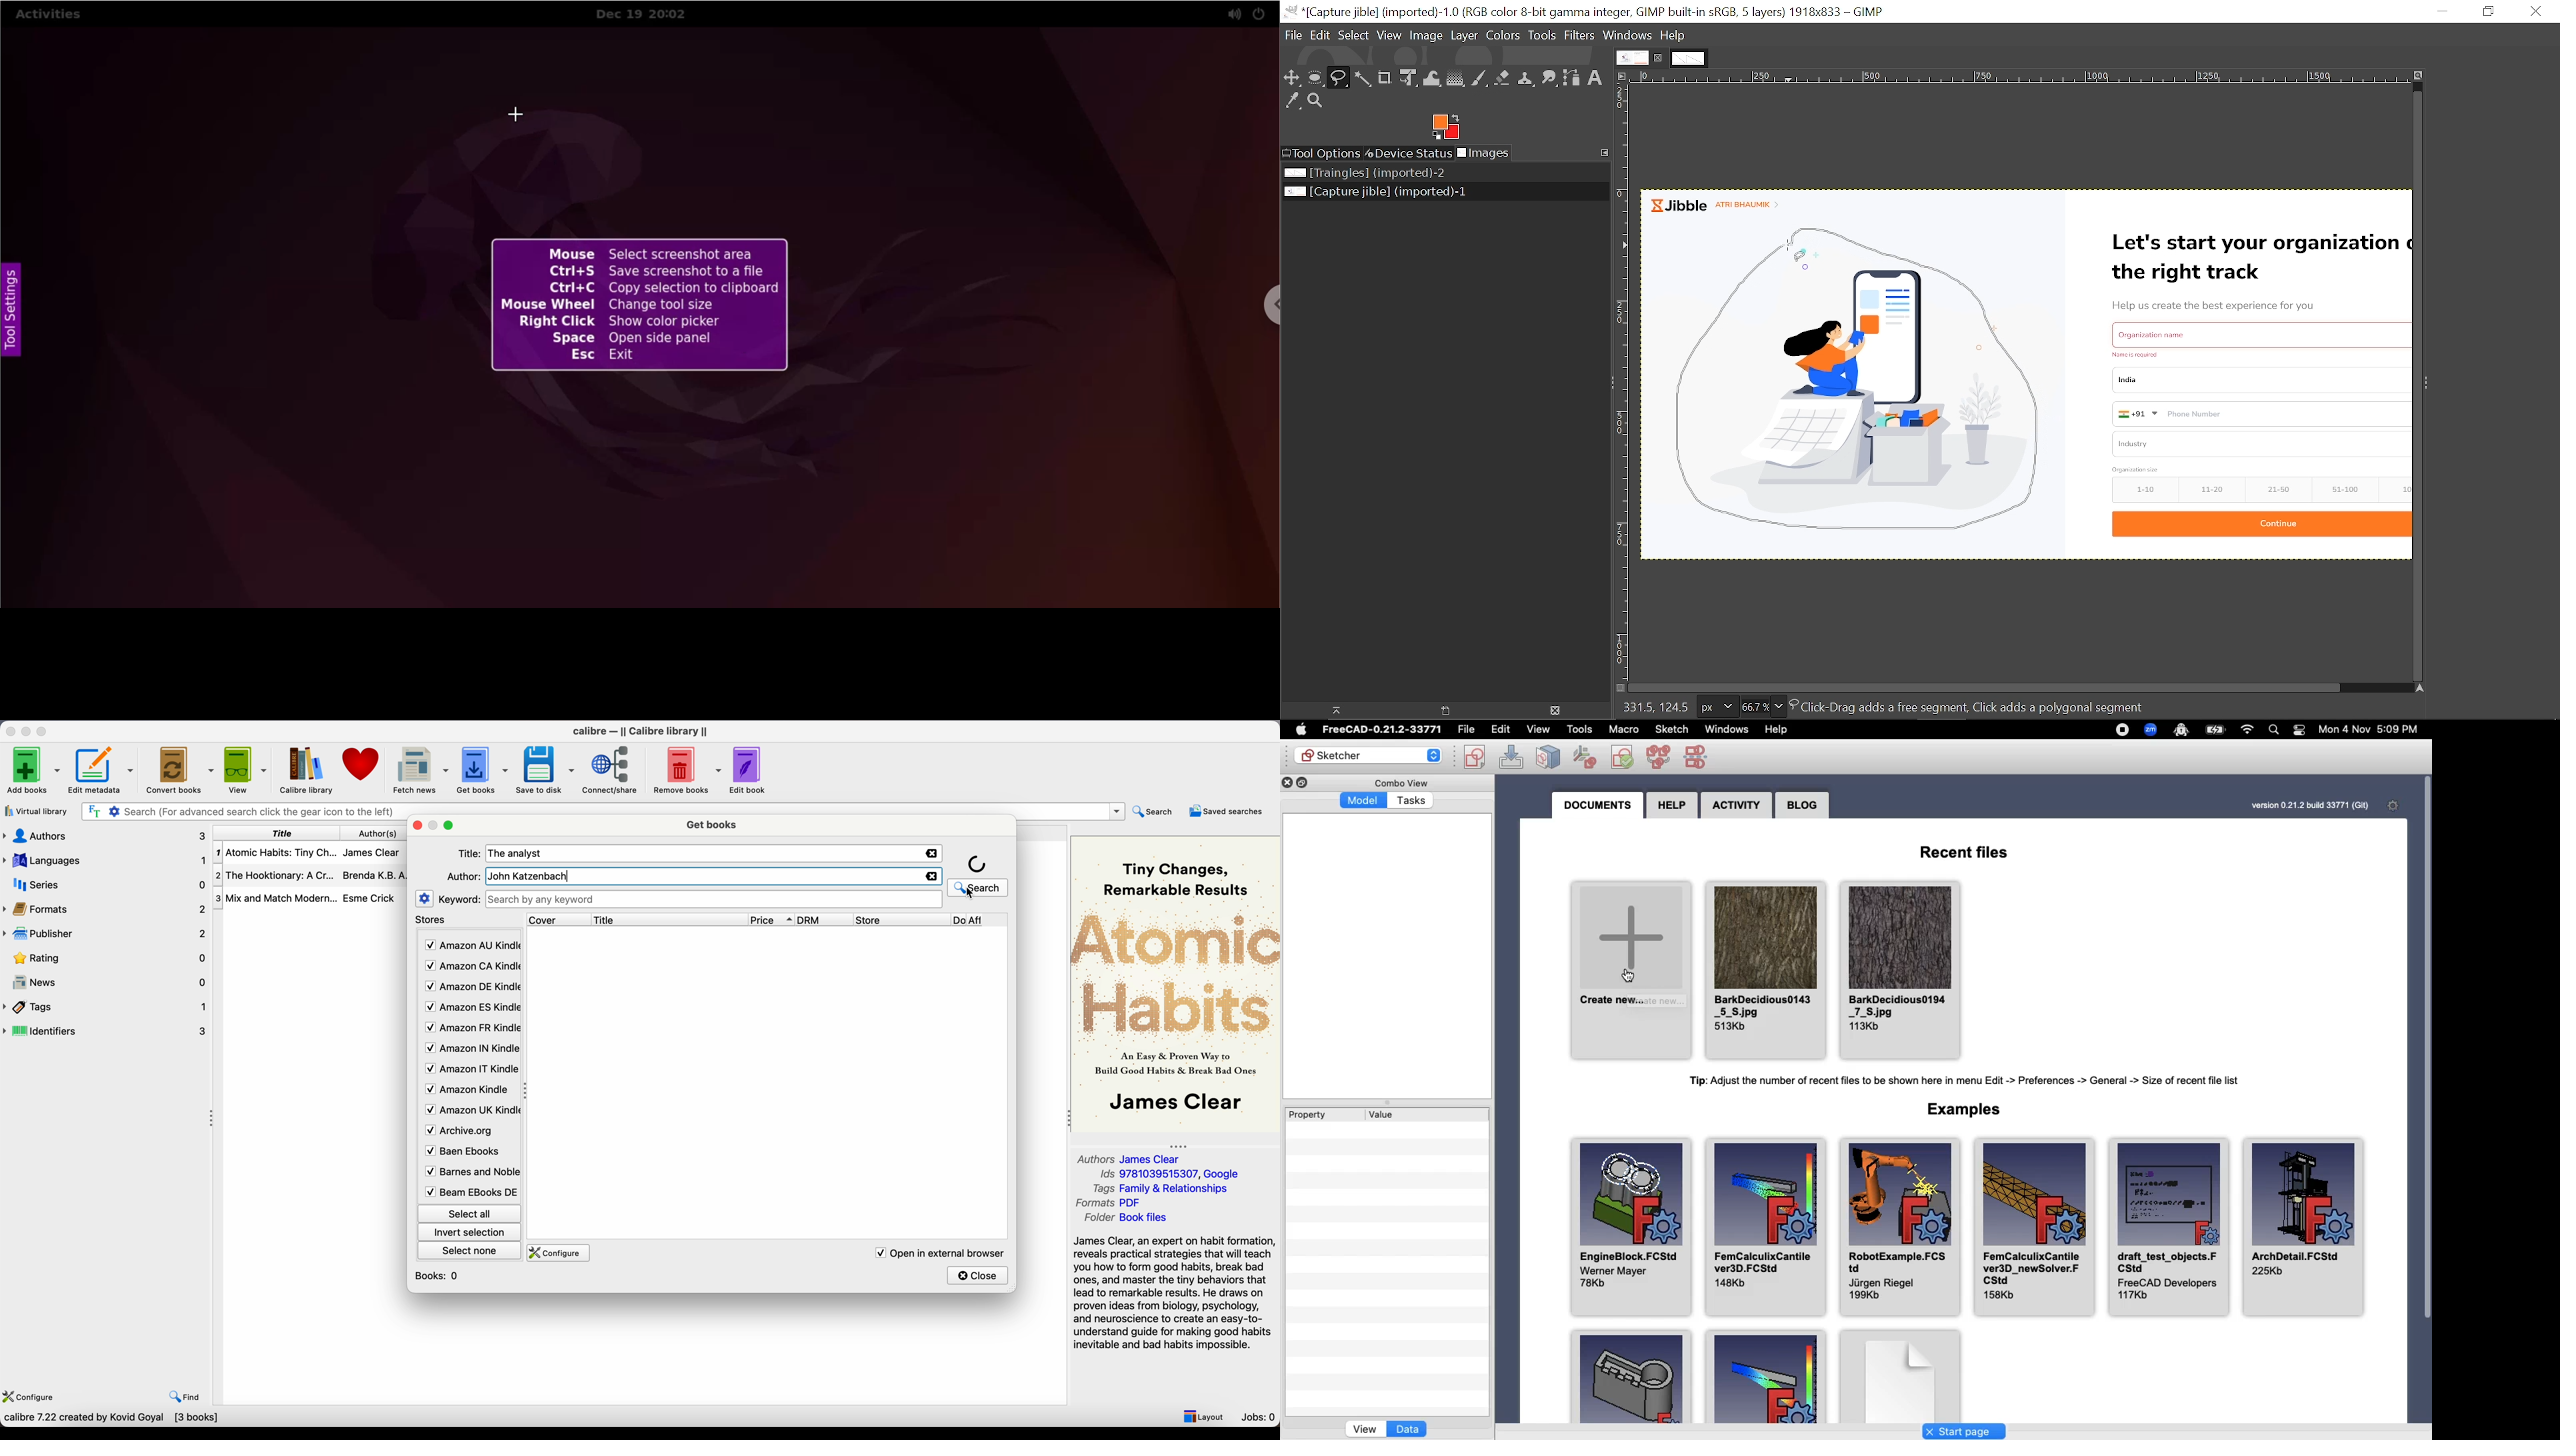  Describe the element at coordinates (418, 769) in the screenshot. I see `fetch news` at that location.